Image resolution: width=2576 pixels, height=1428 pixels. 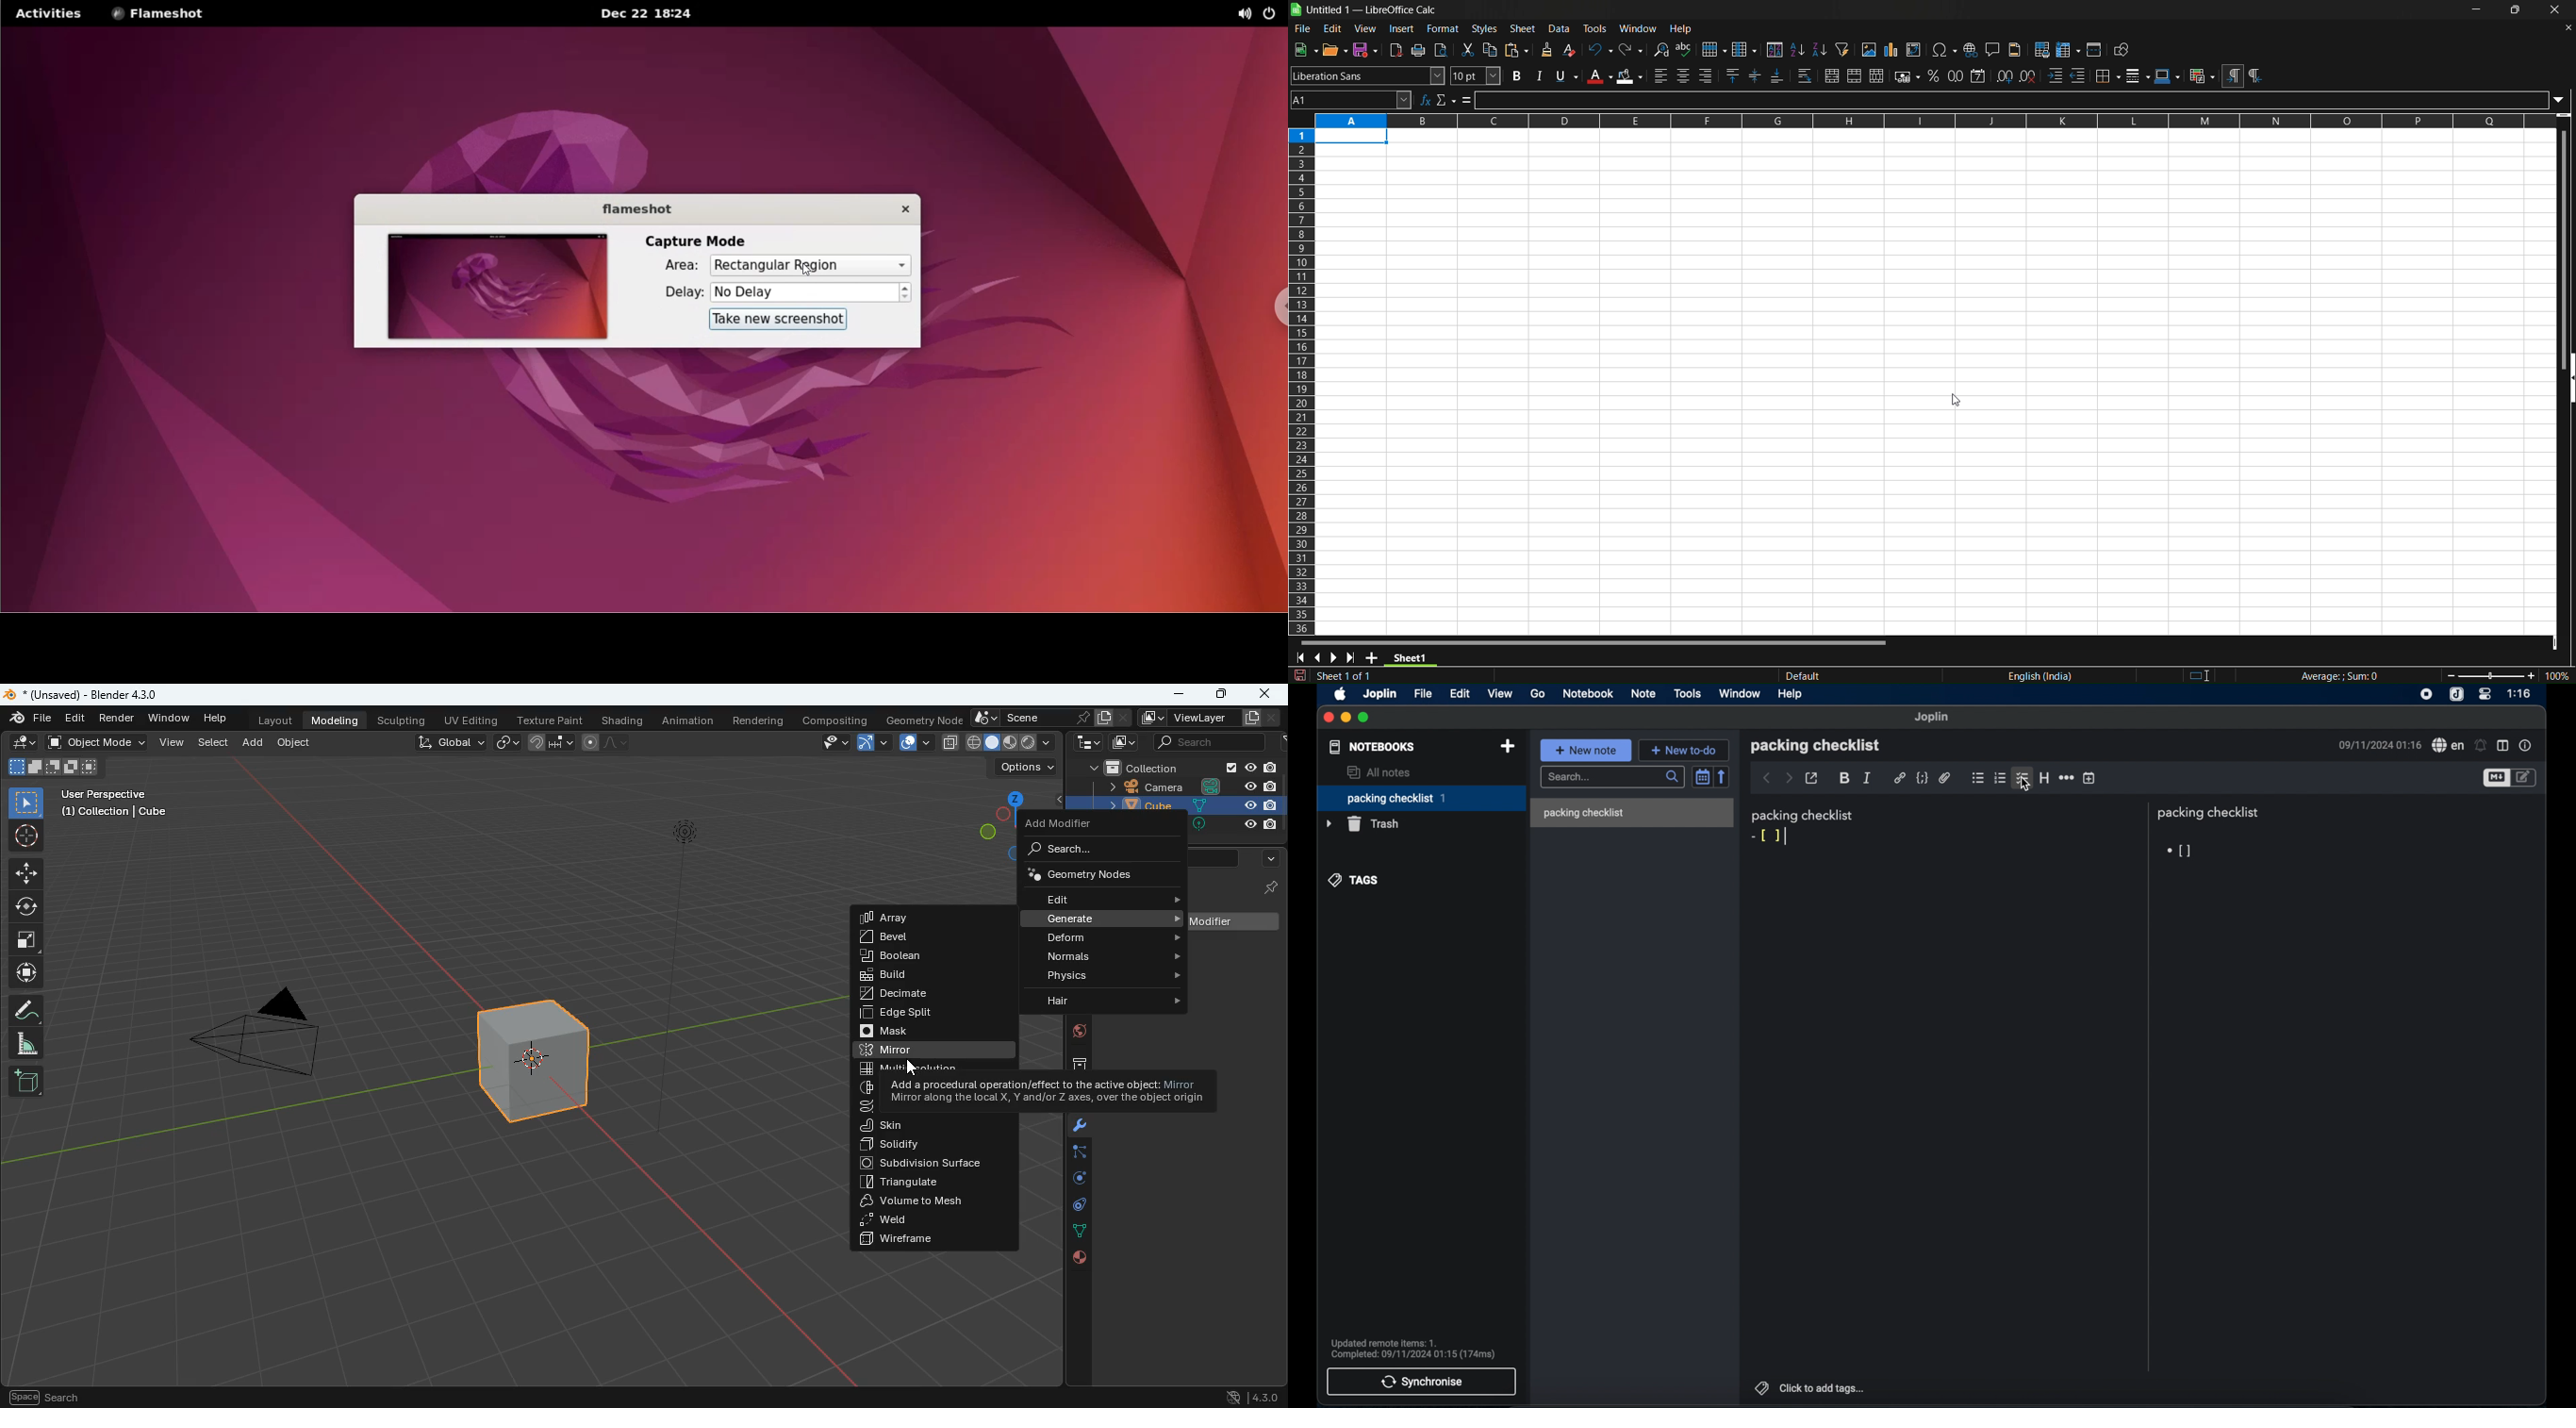 I want to click on bulleted checklist, so click(x=1978, y=779).